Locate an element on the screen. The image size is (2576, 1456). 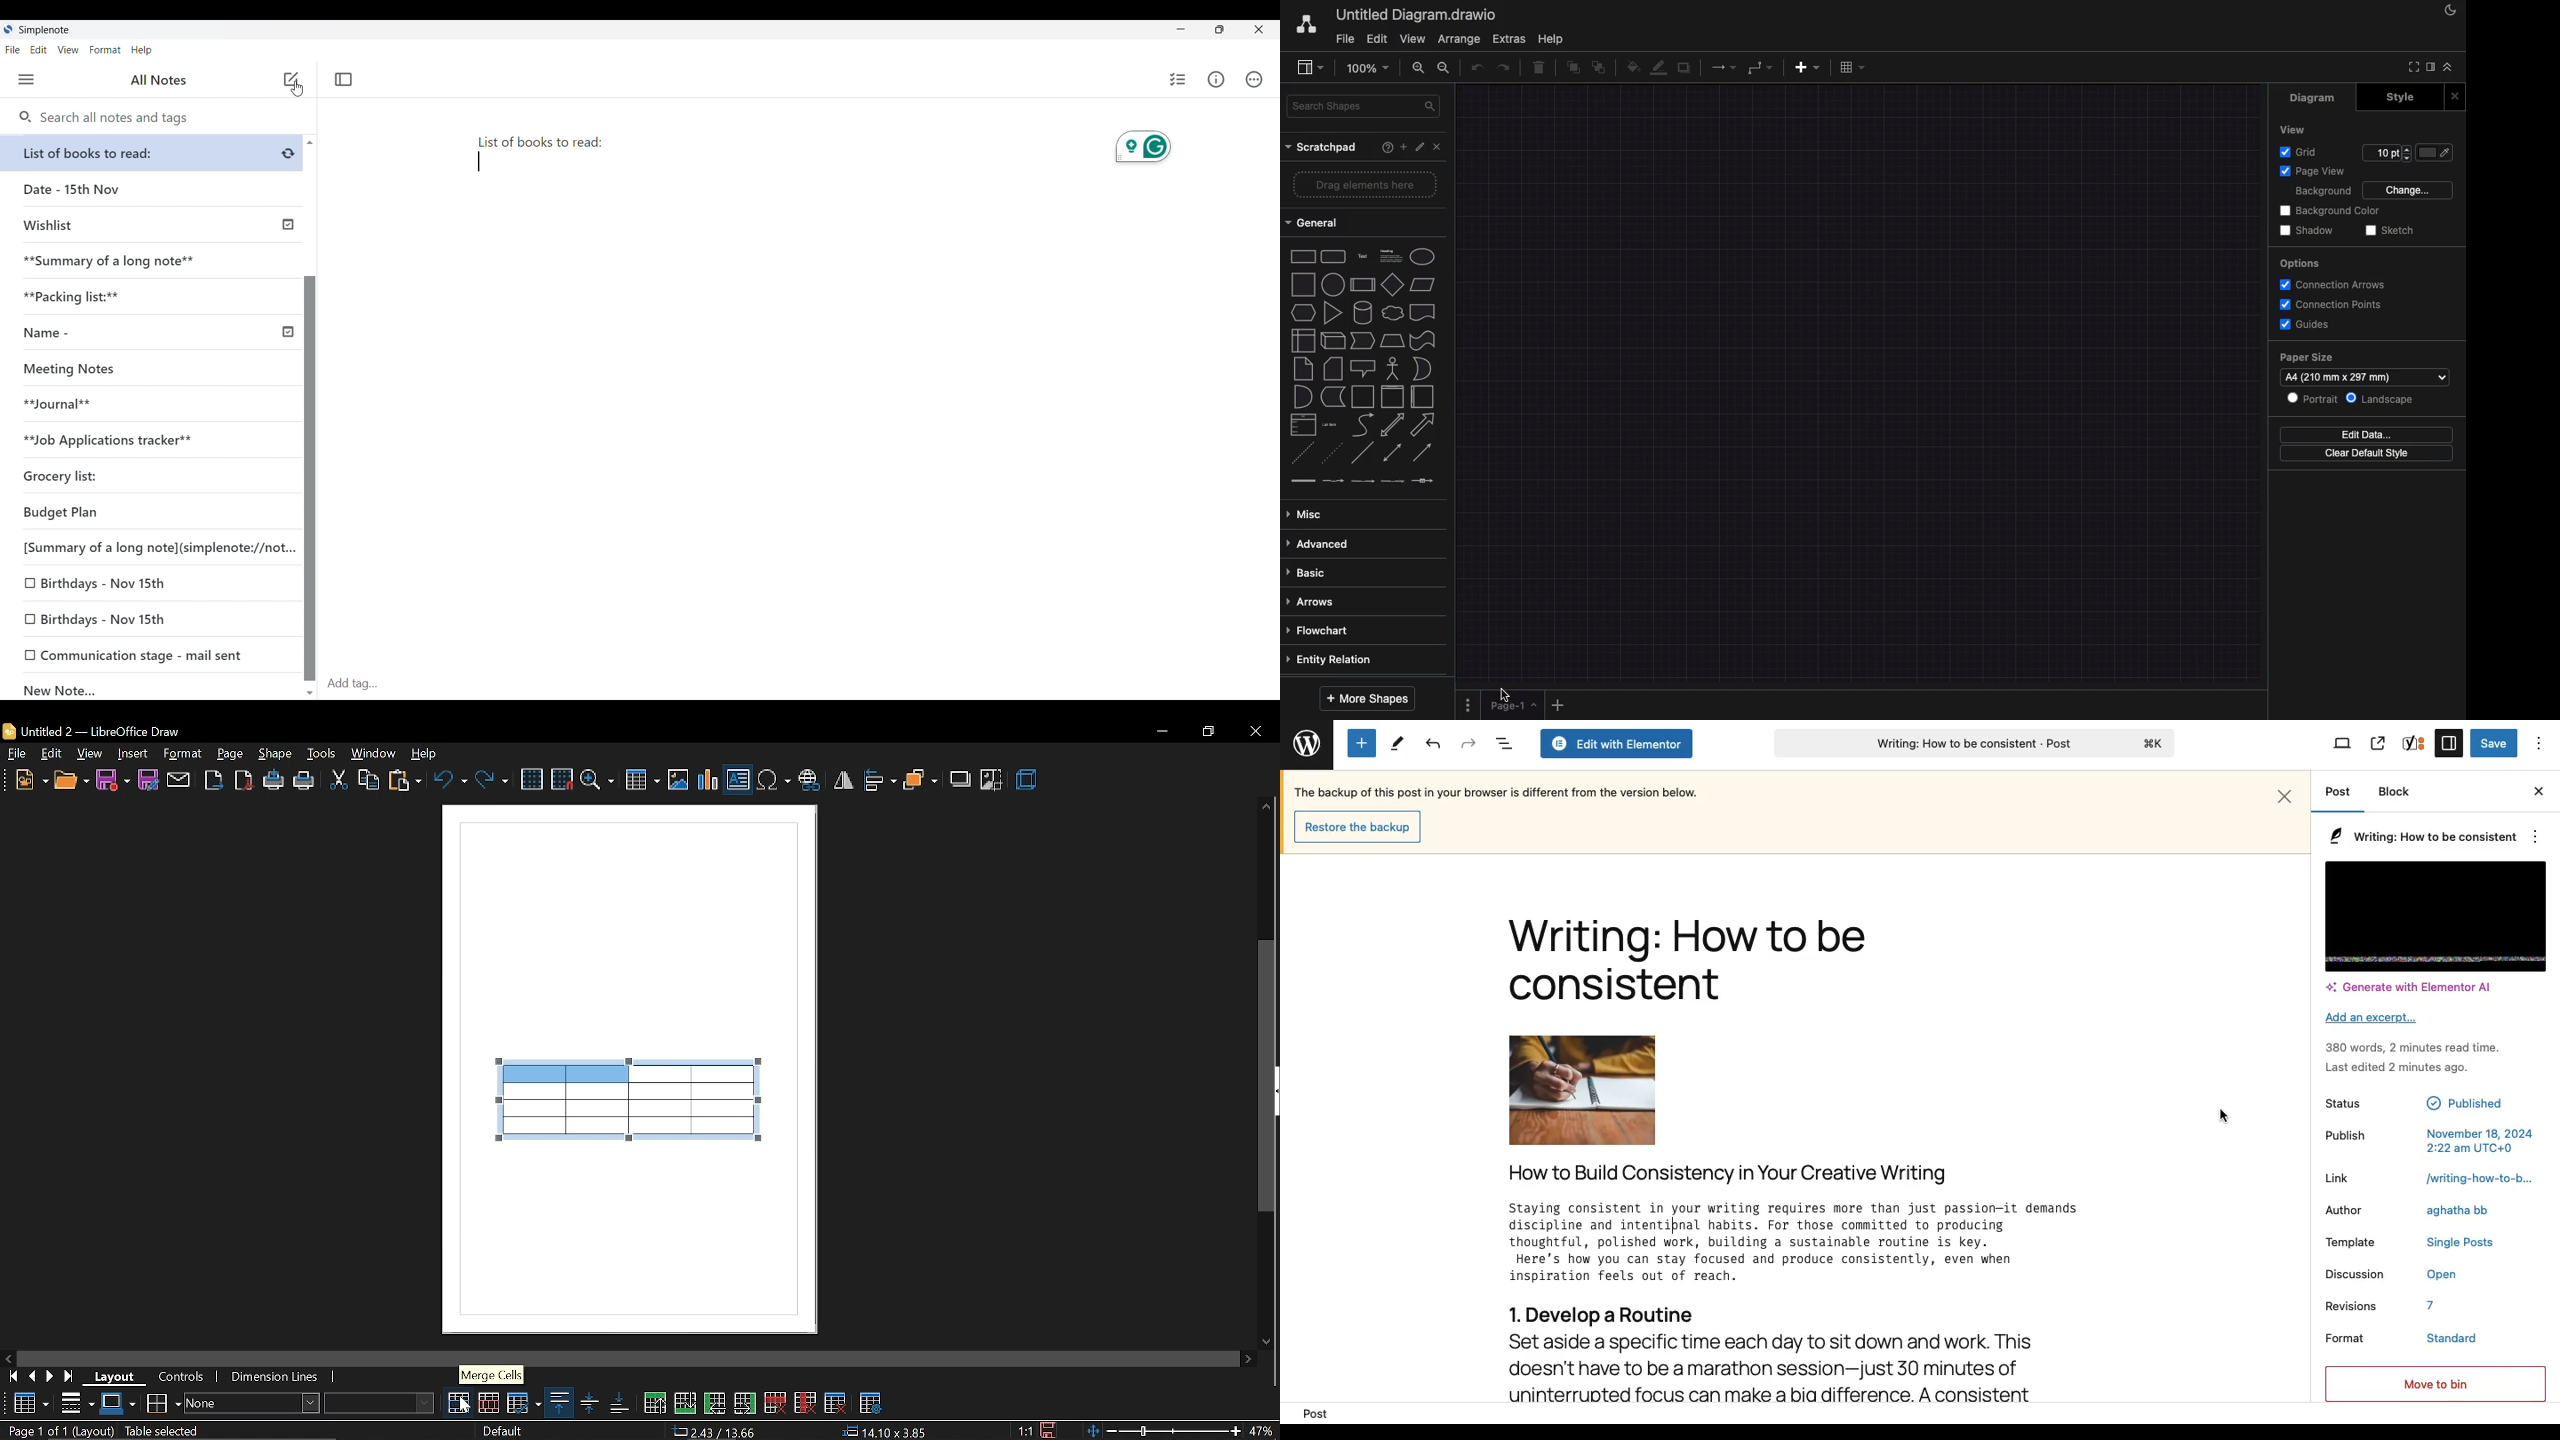
dashed line is located at coordinates (1301, 452).